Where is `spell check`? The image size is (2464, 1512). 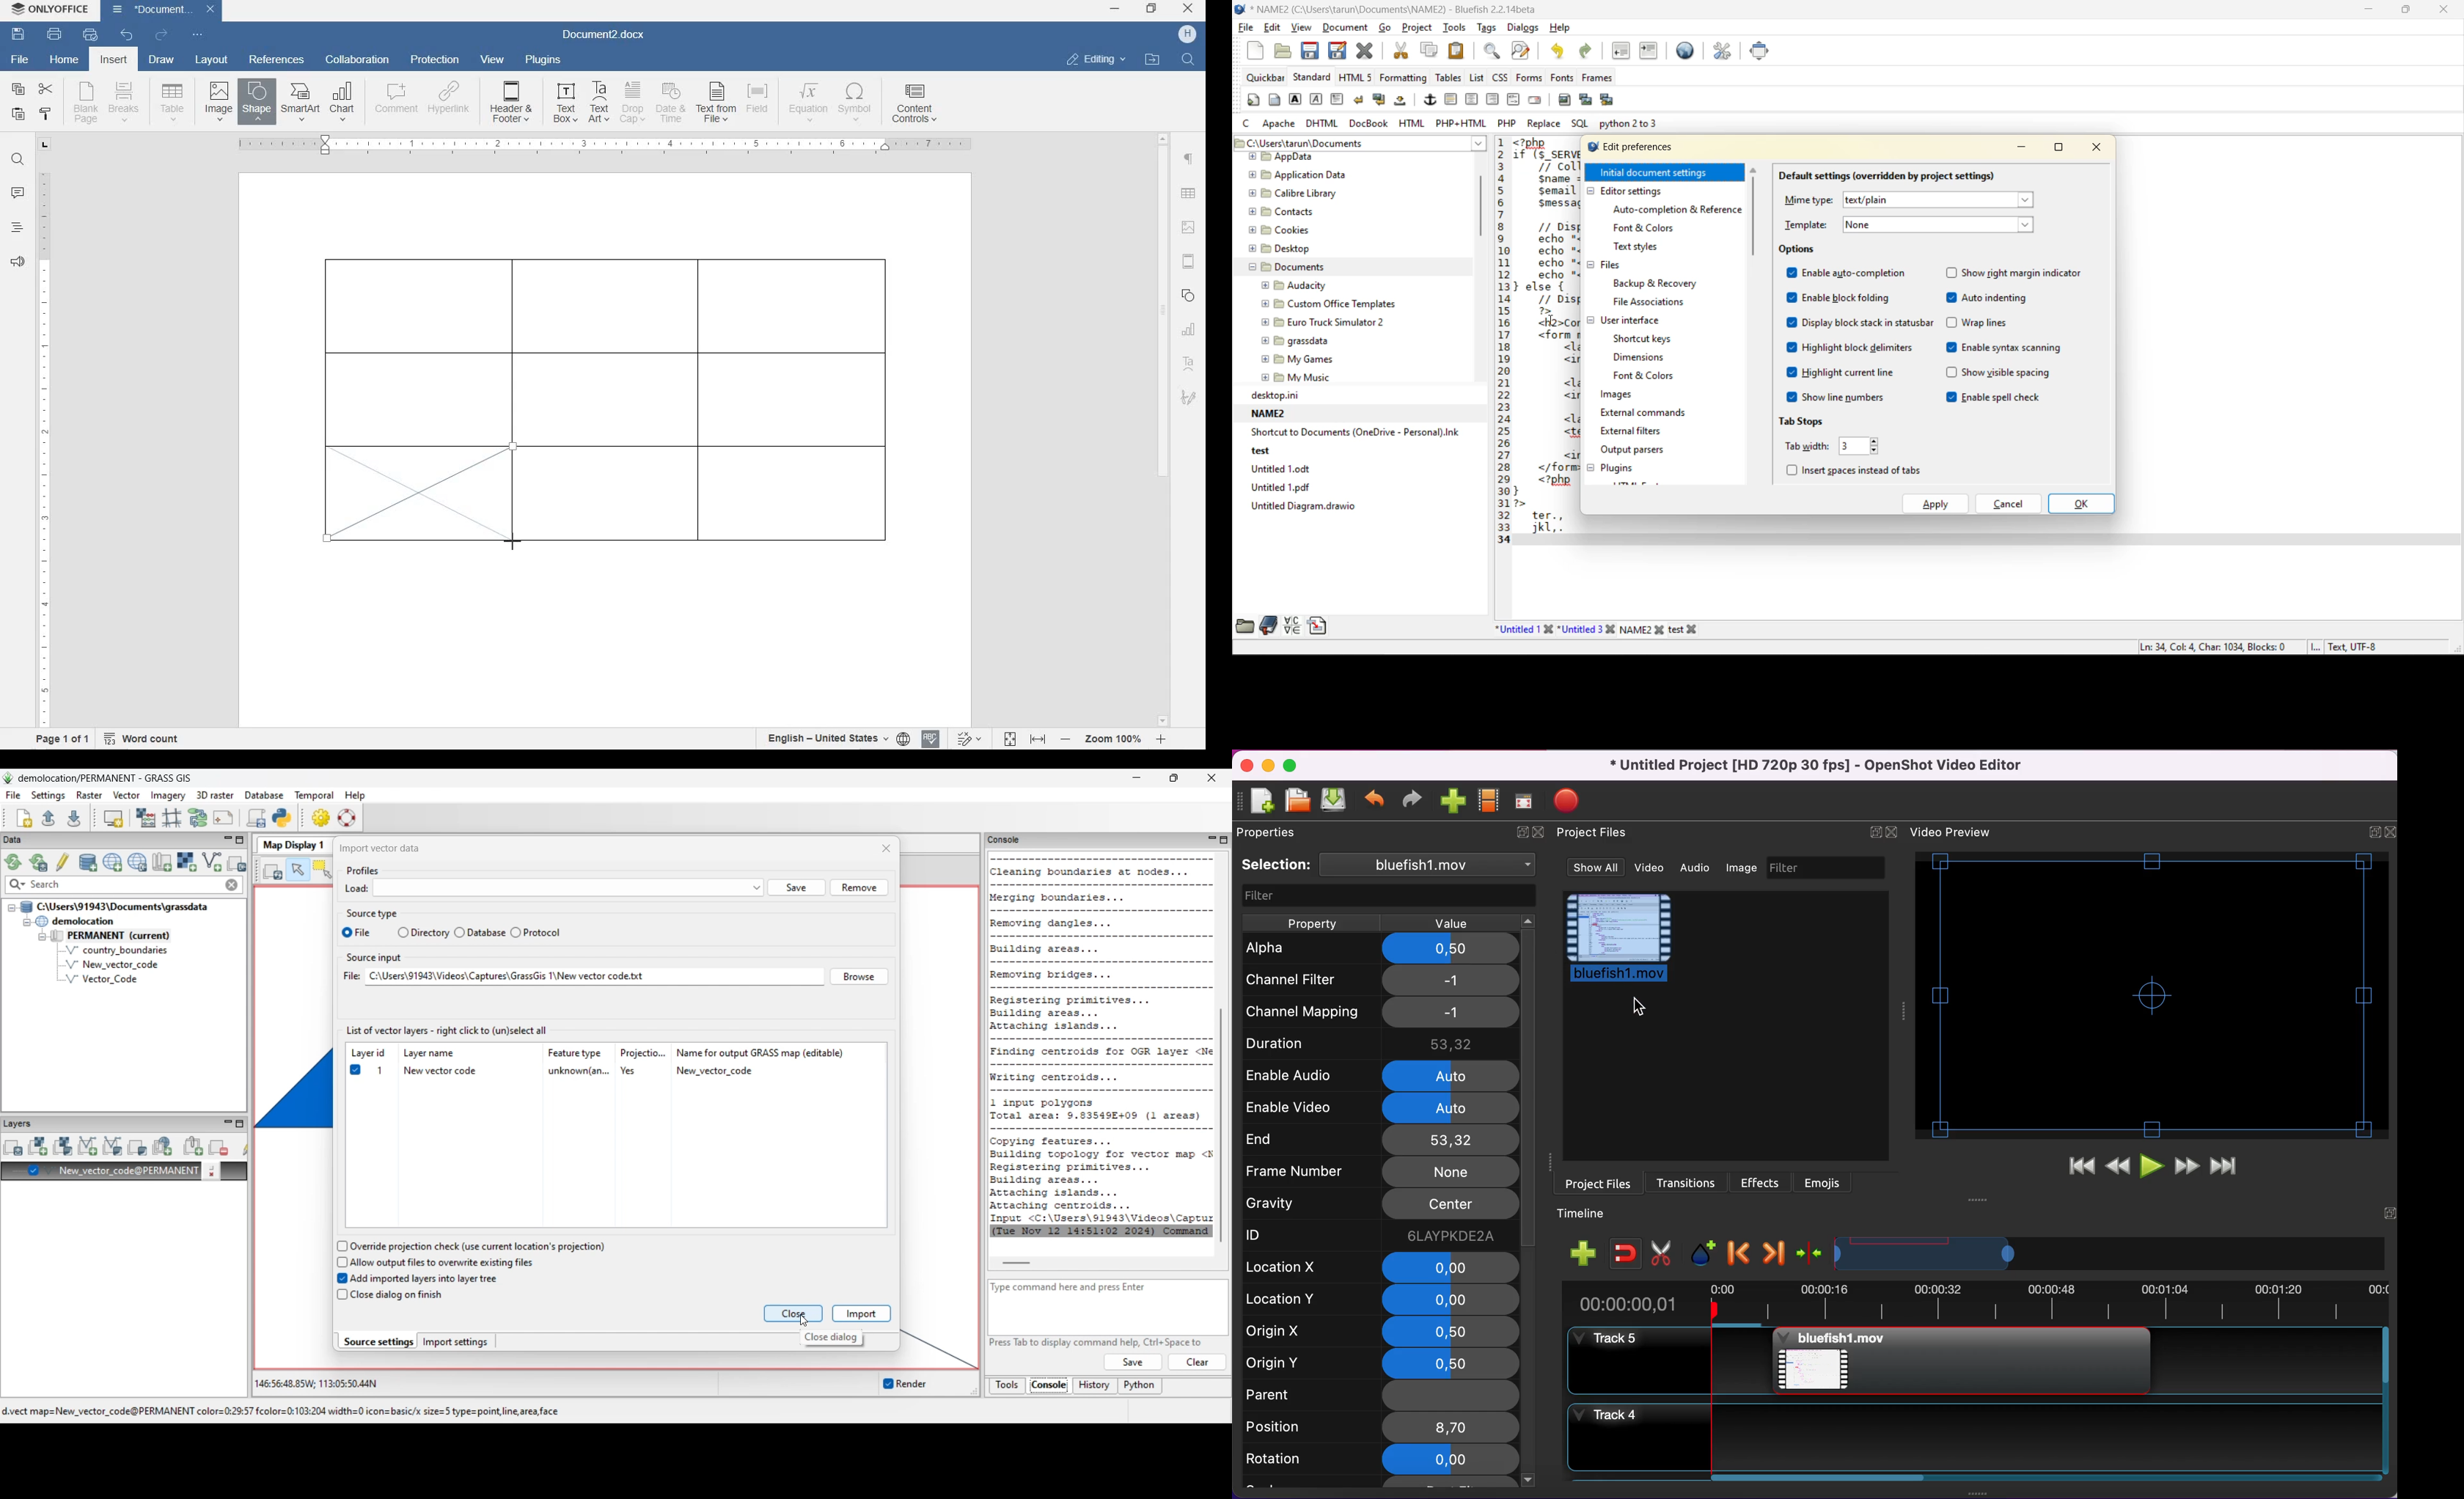 spell check is located at coordinates (931, 740).